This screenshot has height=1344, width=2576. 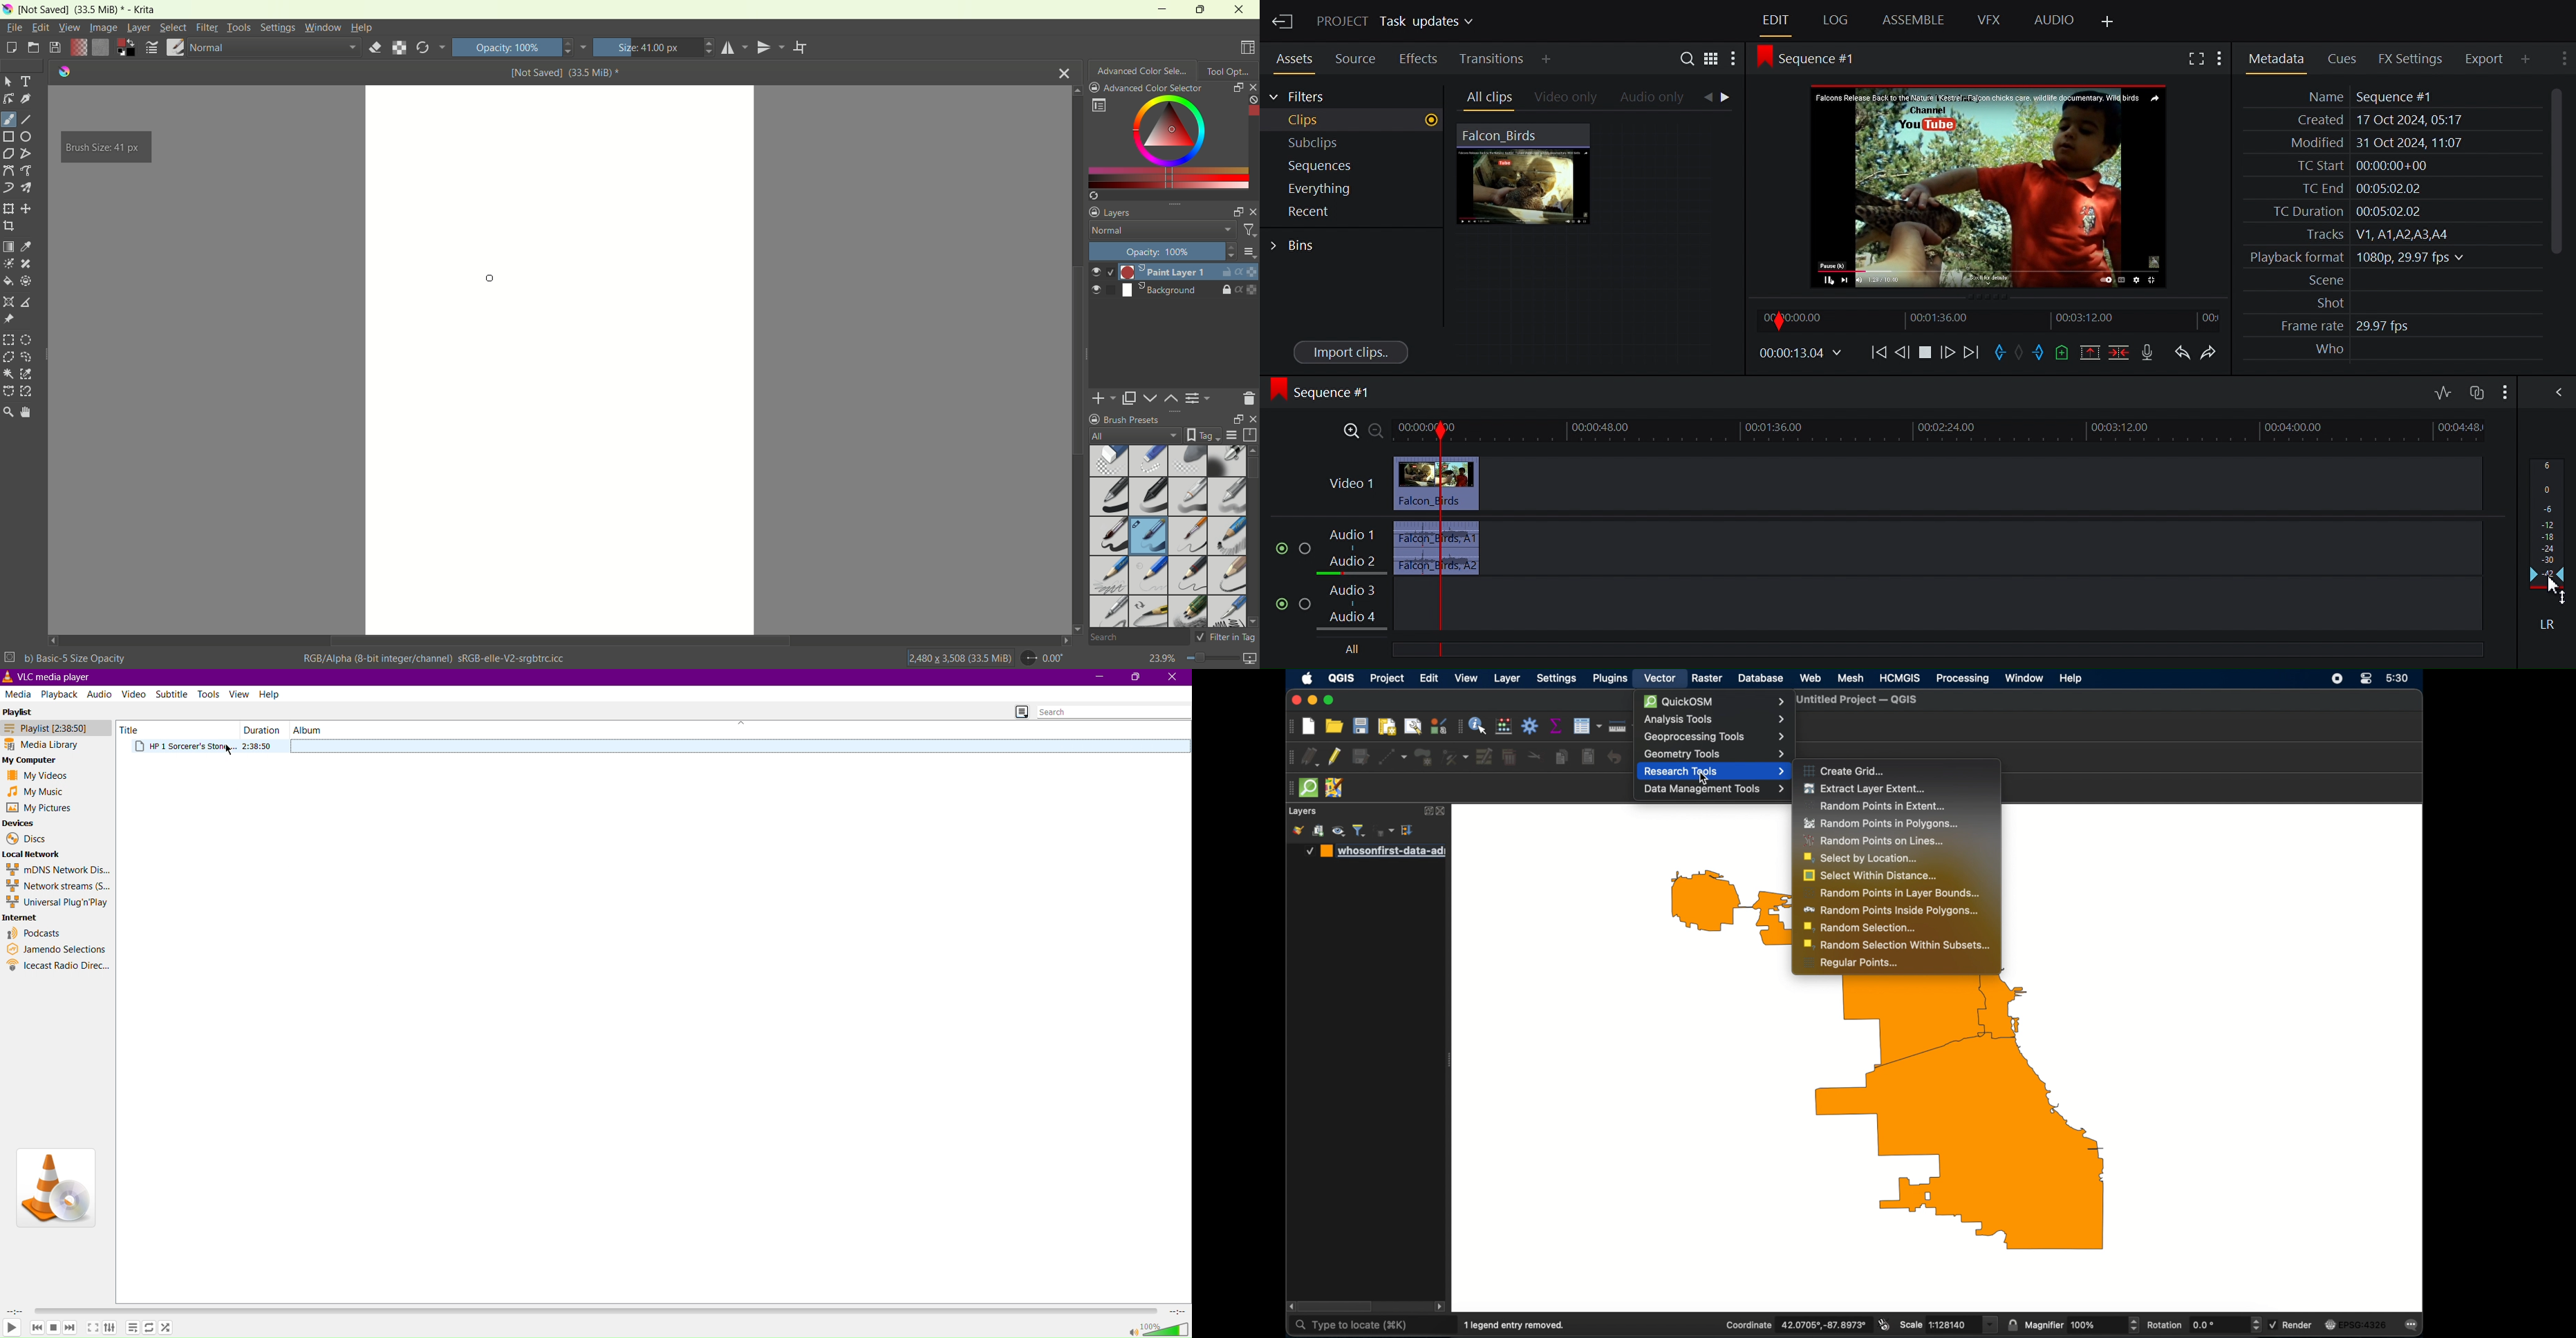 I want to click on mesh, so click(x=1851, y=679).